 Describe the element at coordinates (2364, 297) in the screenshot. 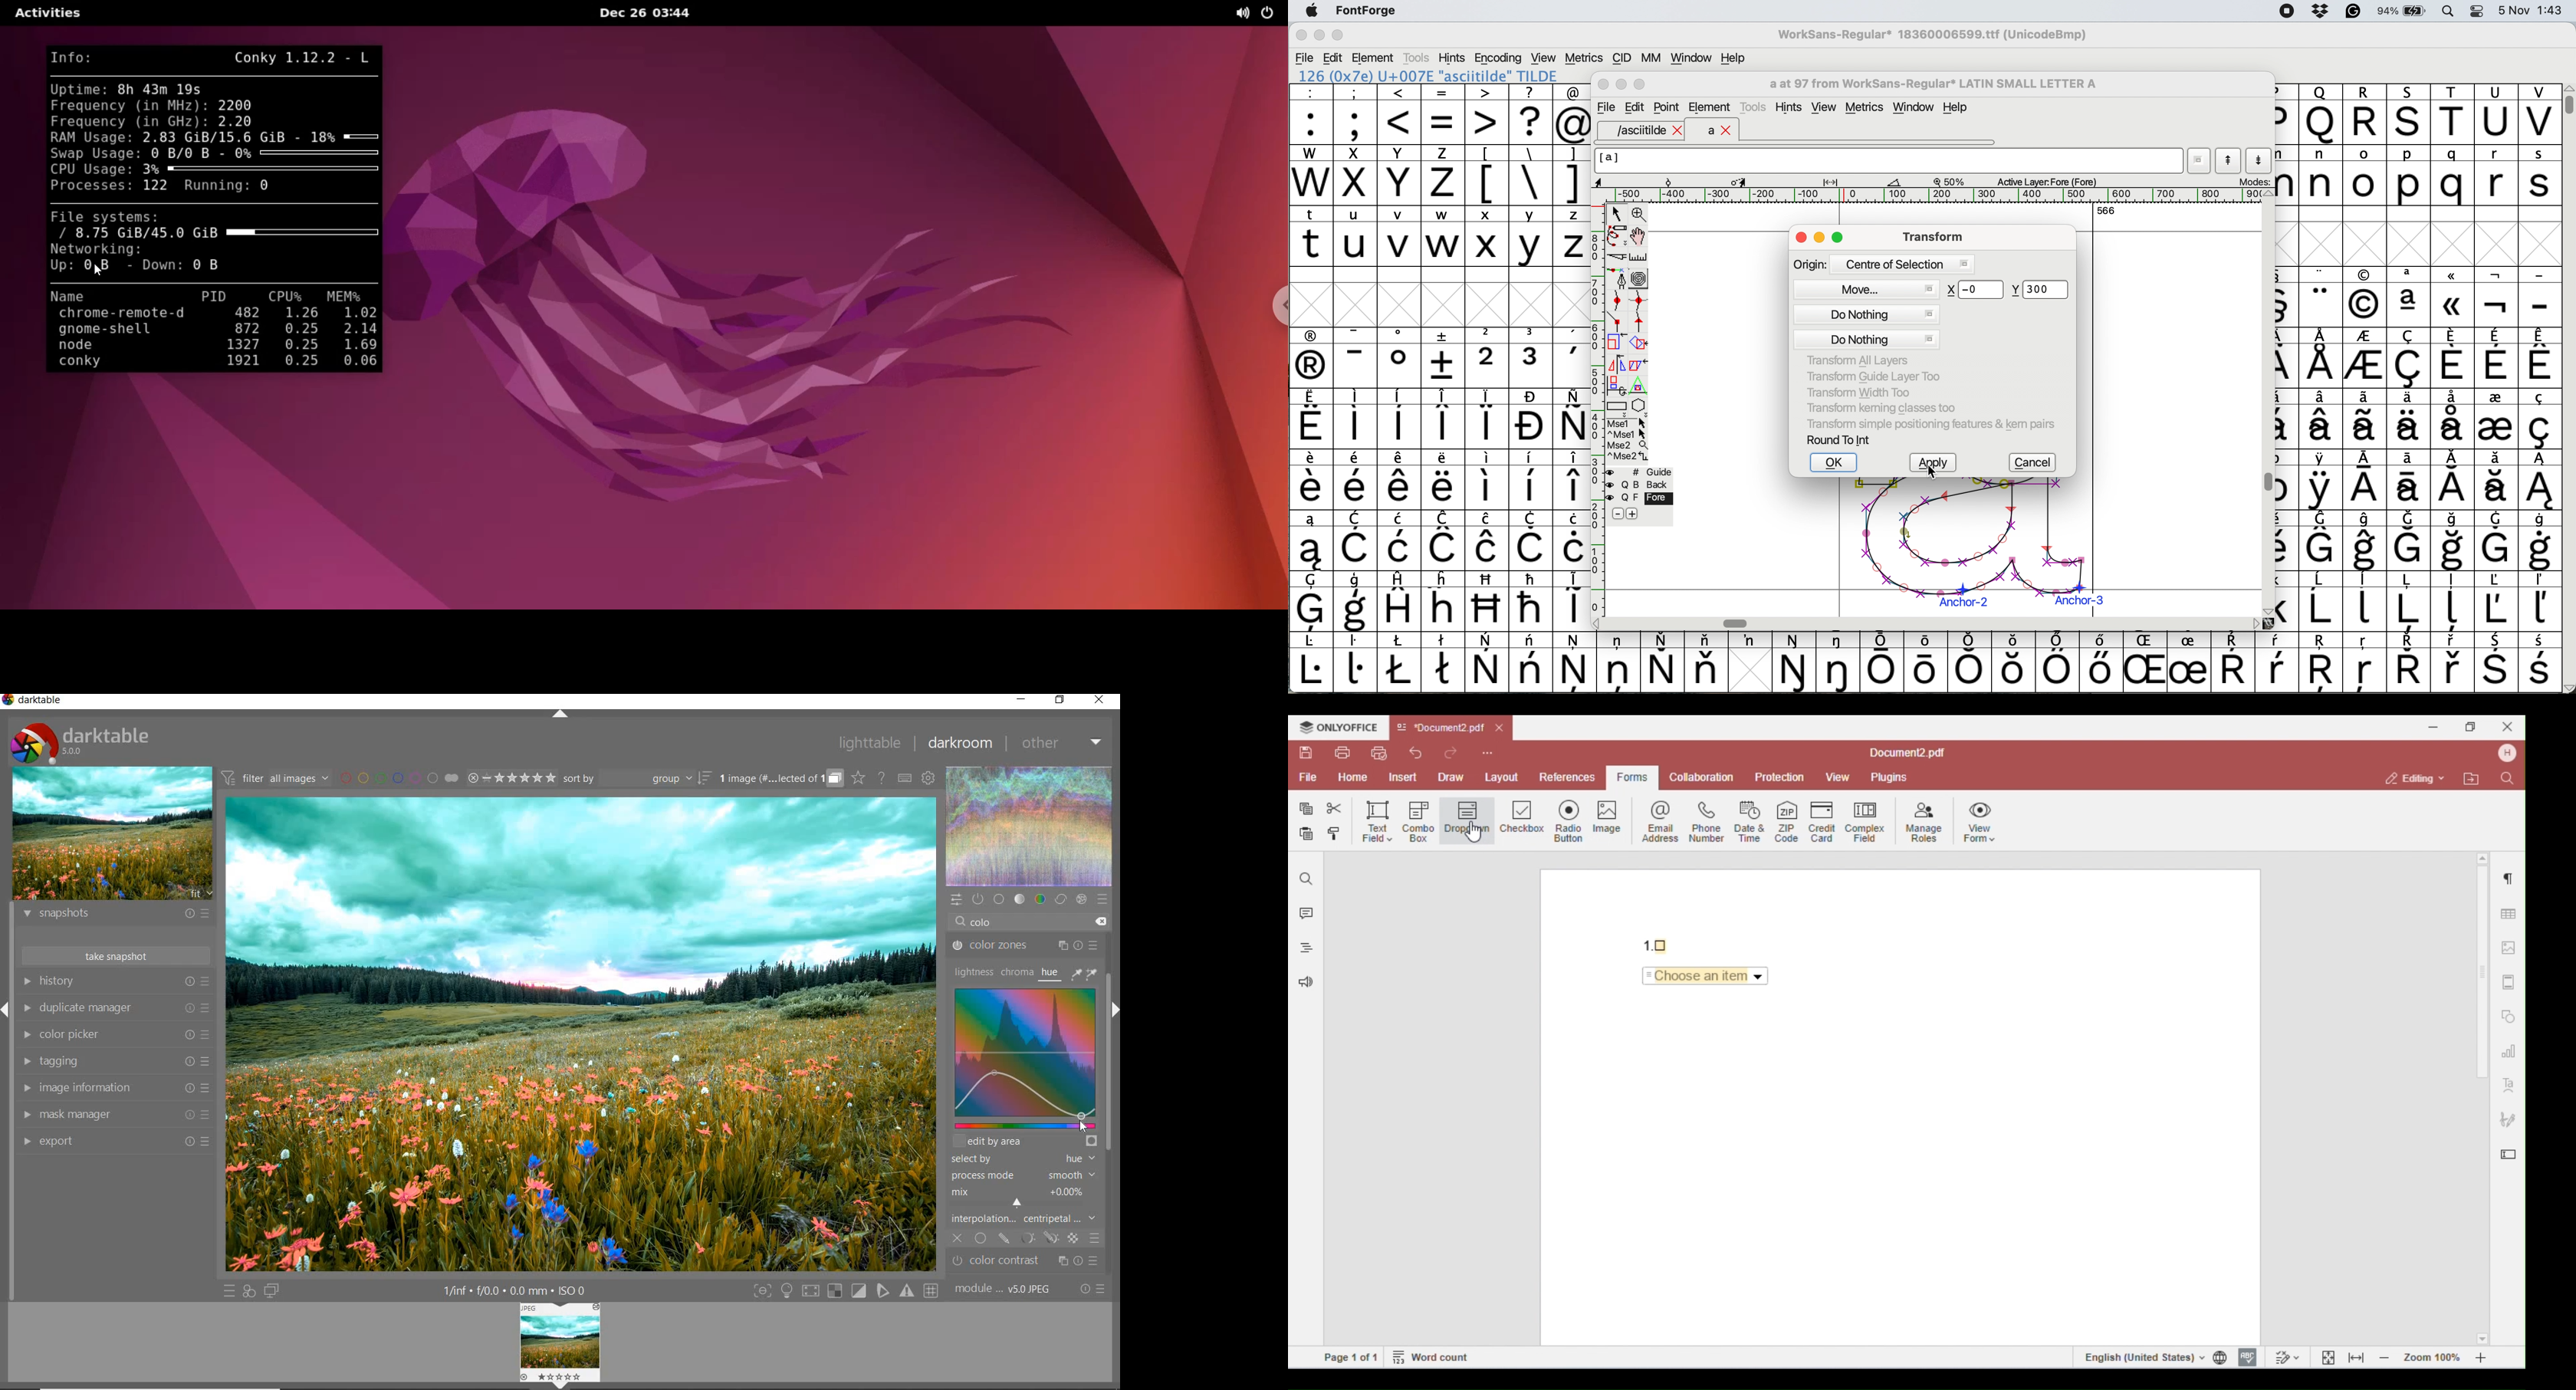

I see `` at that location.